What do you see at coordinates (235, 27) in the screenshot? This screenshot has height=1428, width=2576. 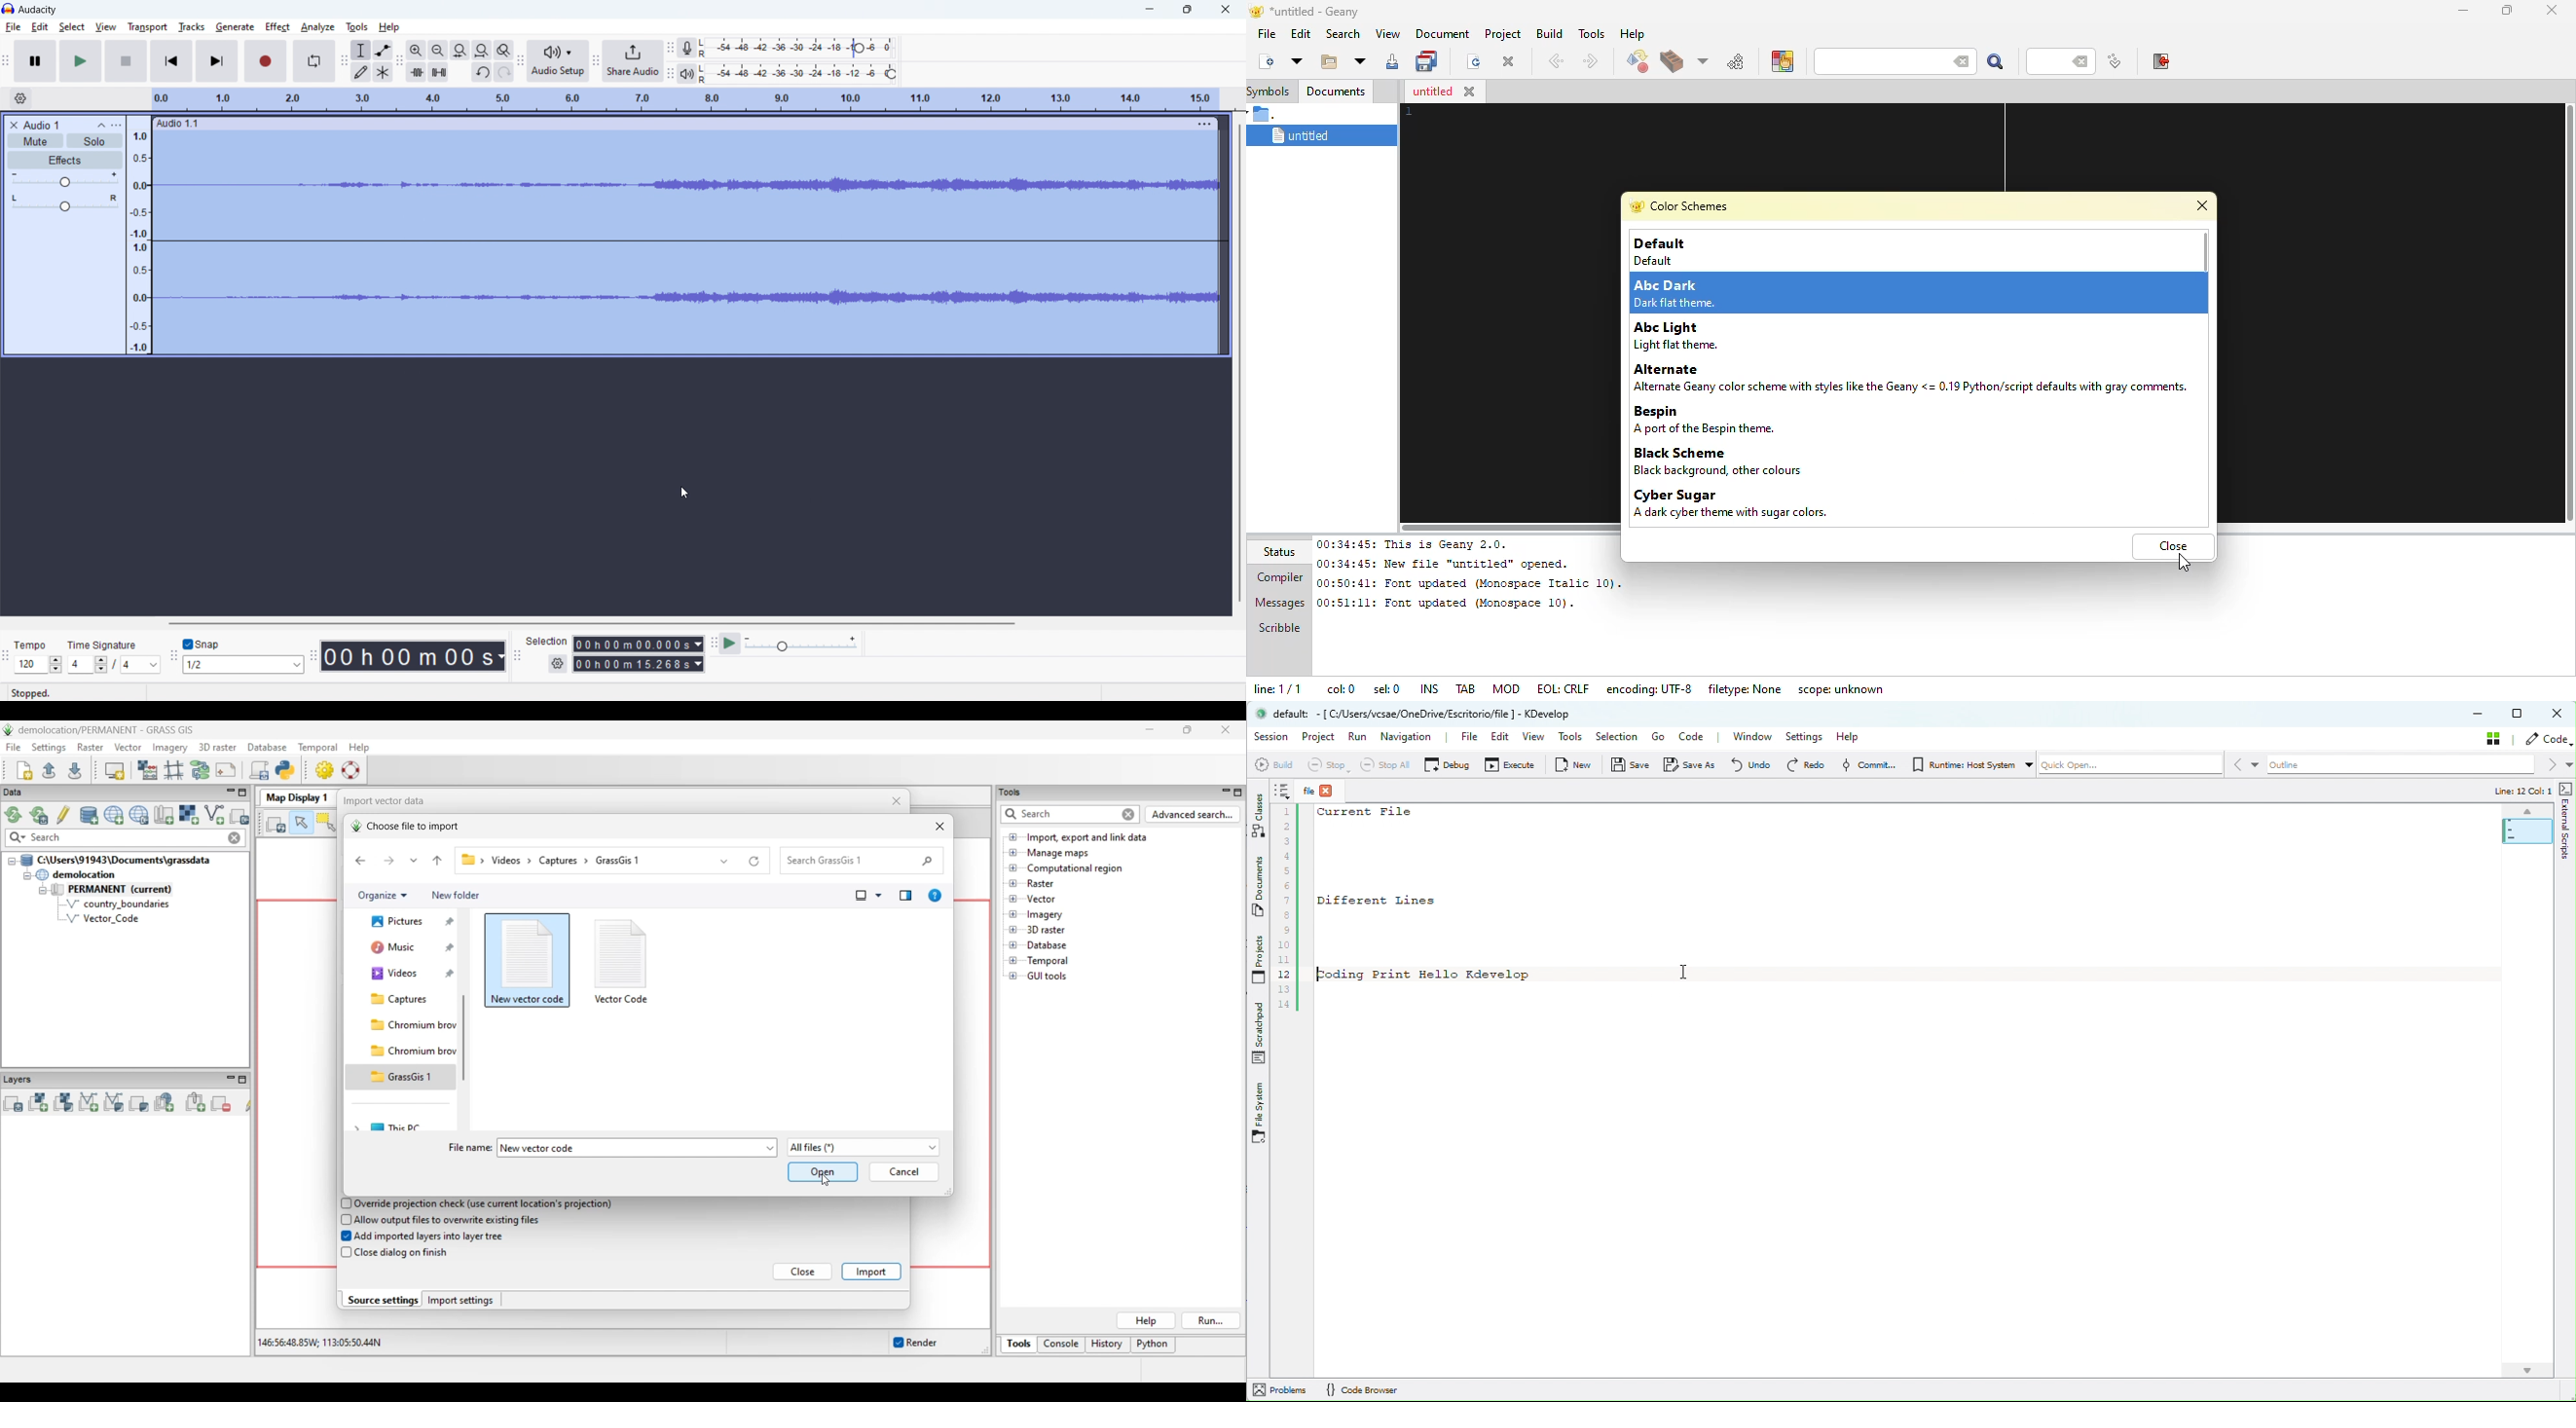 I see `generate` at bounding box center [235, 27].